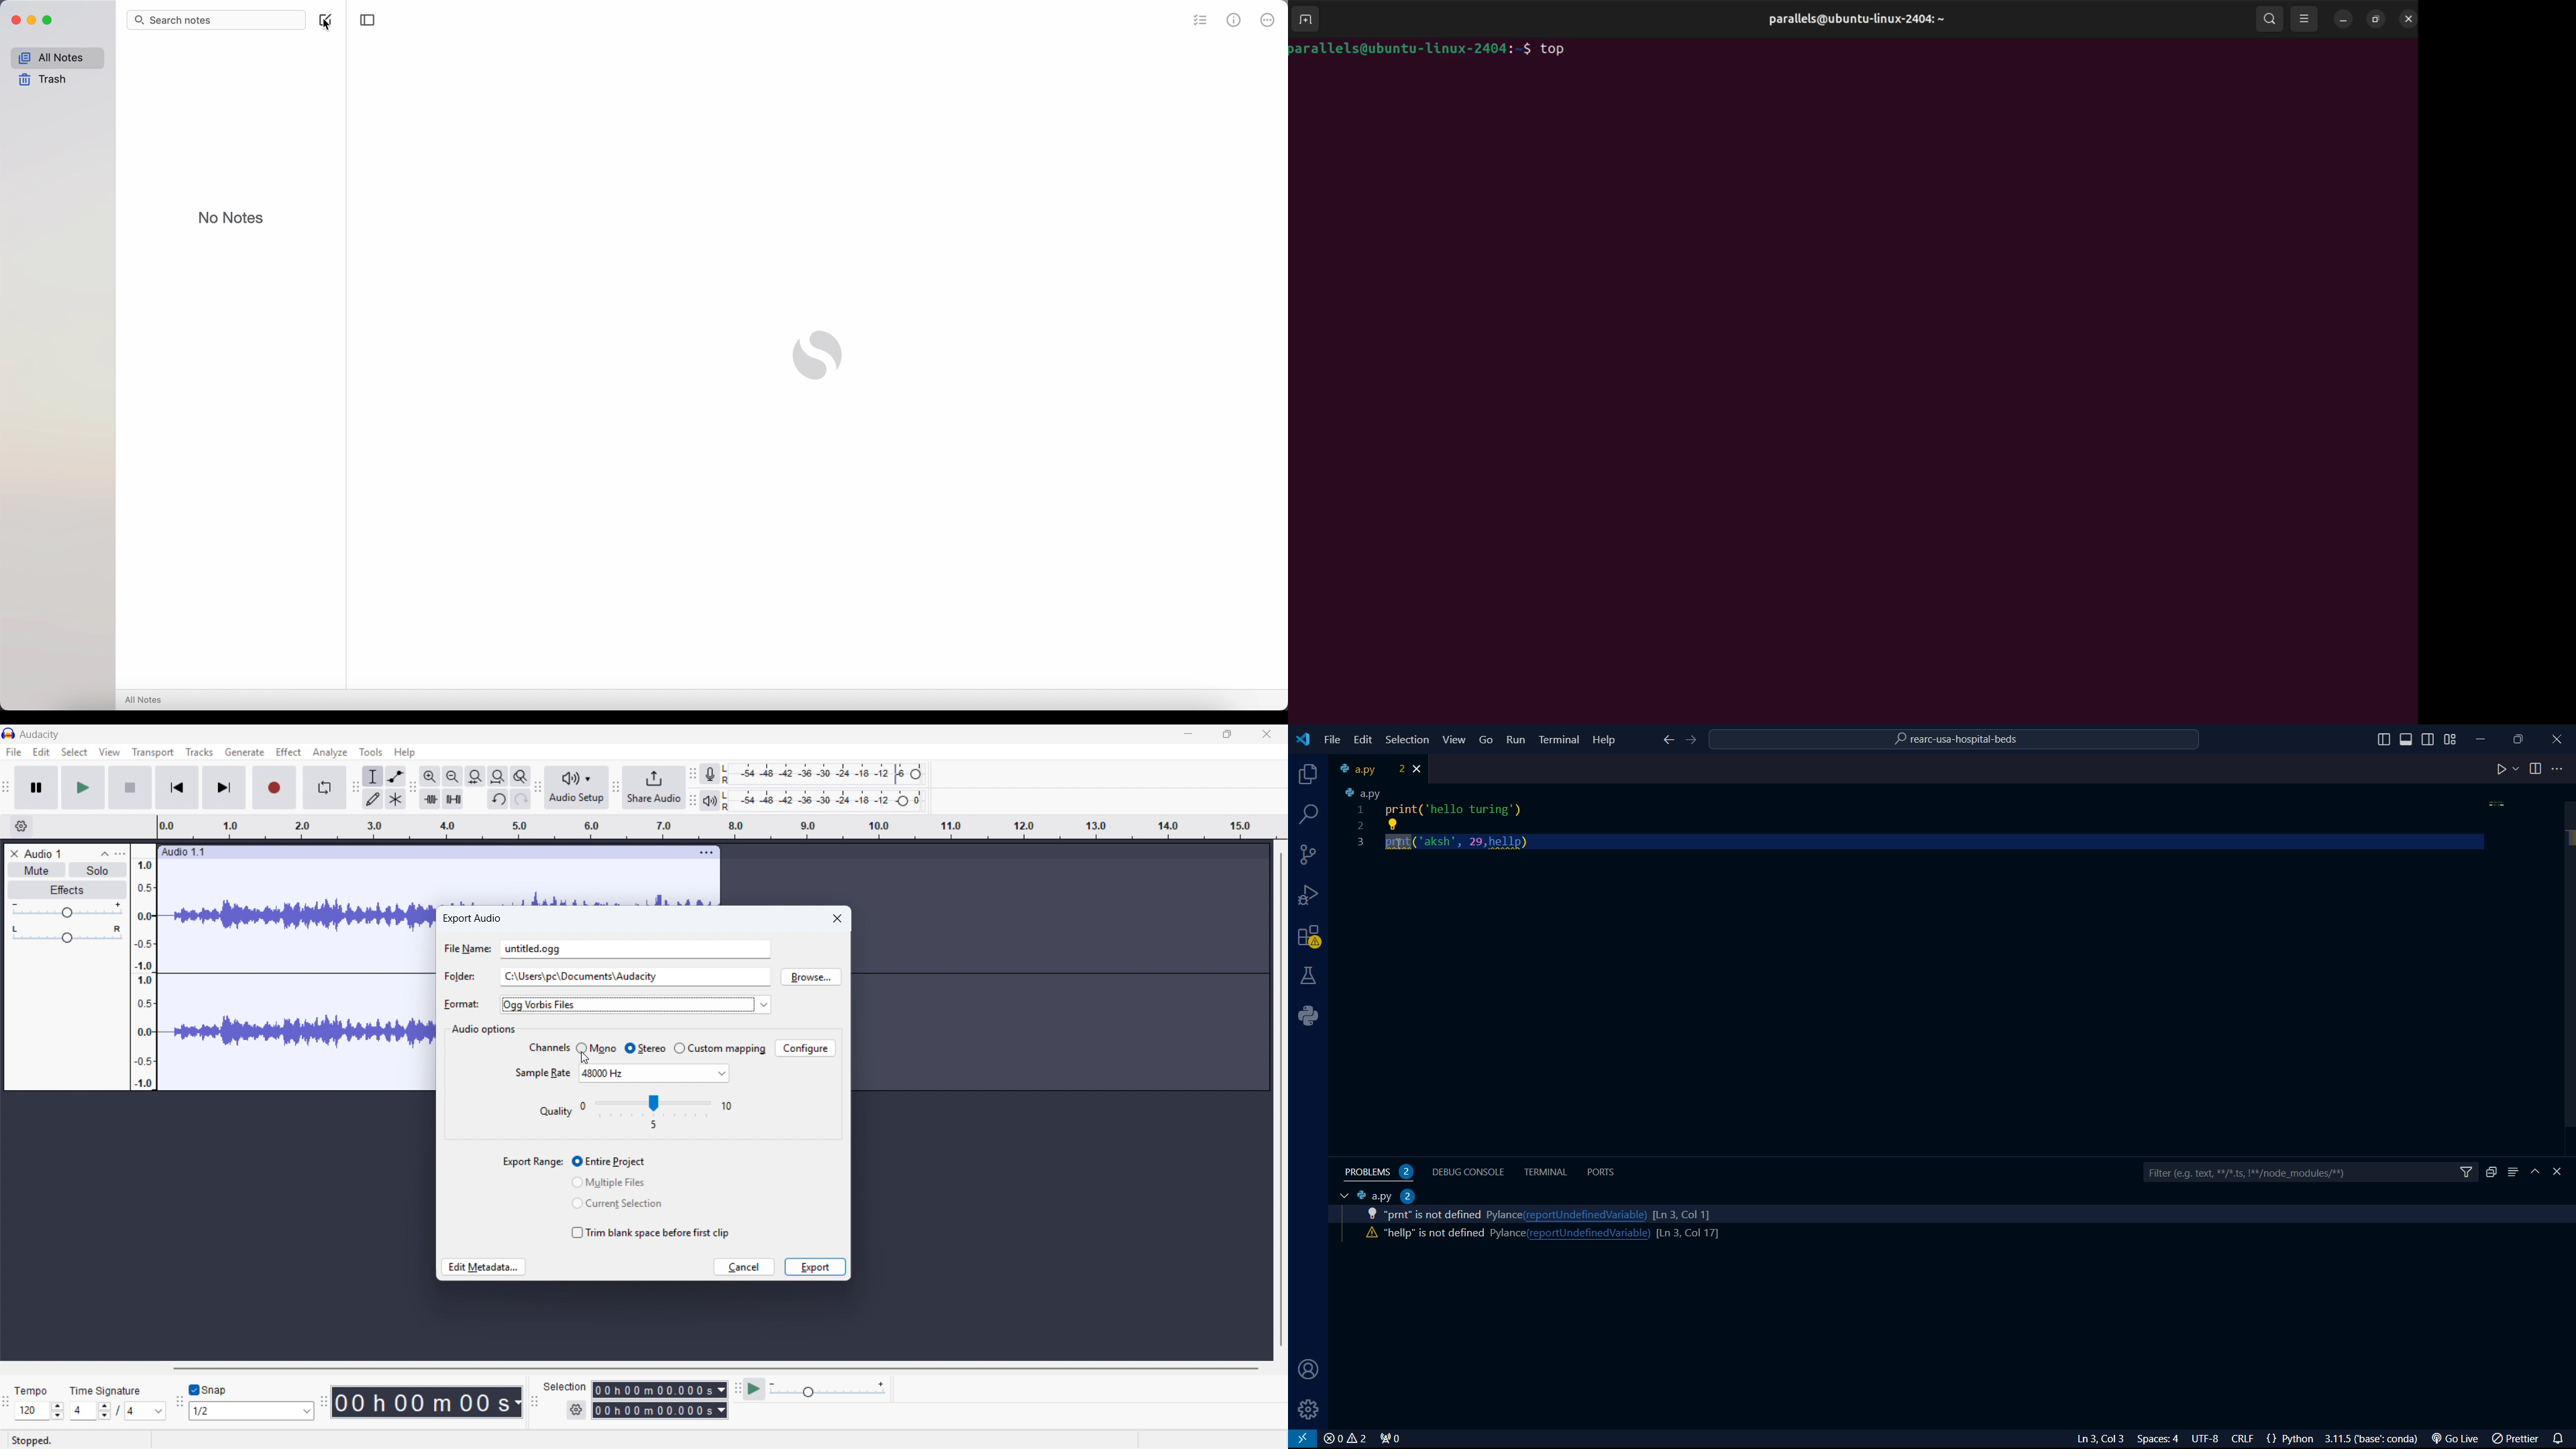 Image resolution: width=2576 pixels, height=1456 pixels. Describe the element at coordinates (13, 753) in the screenshot. I see `file ` at that location.